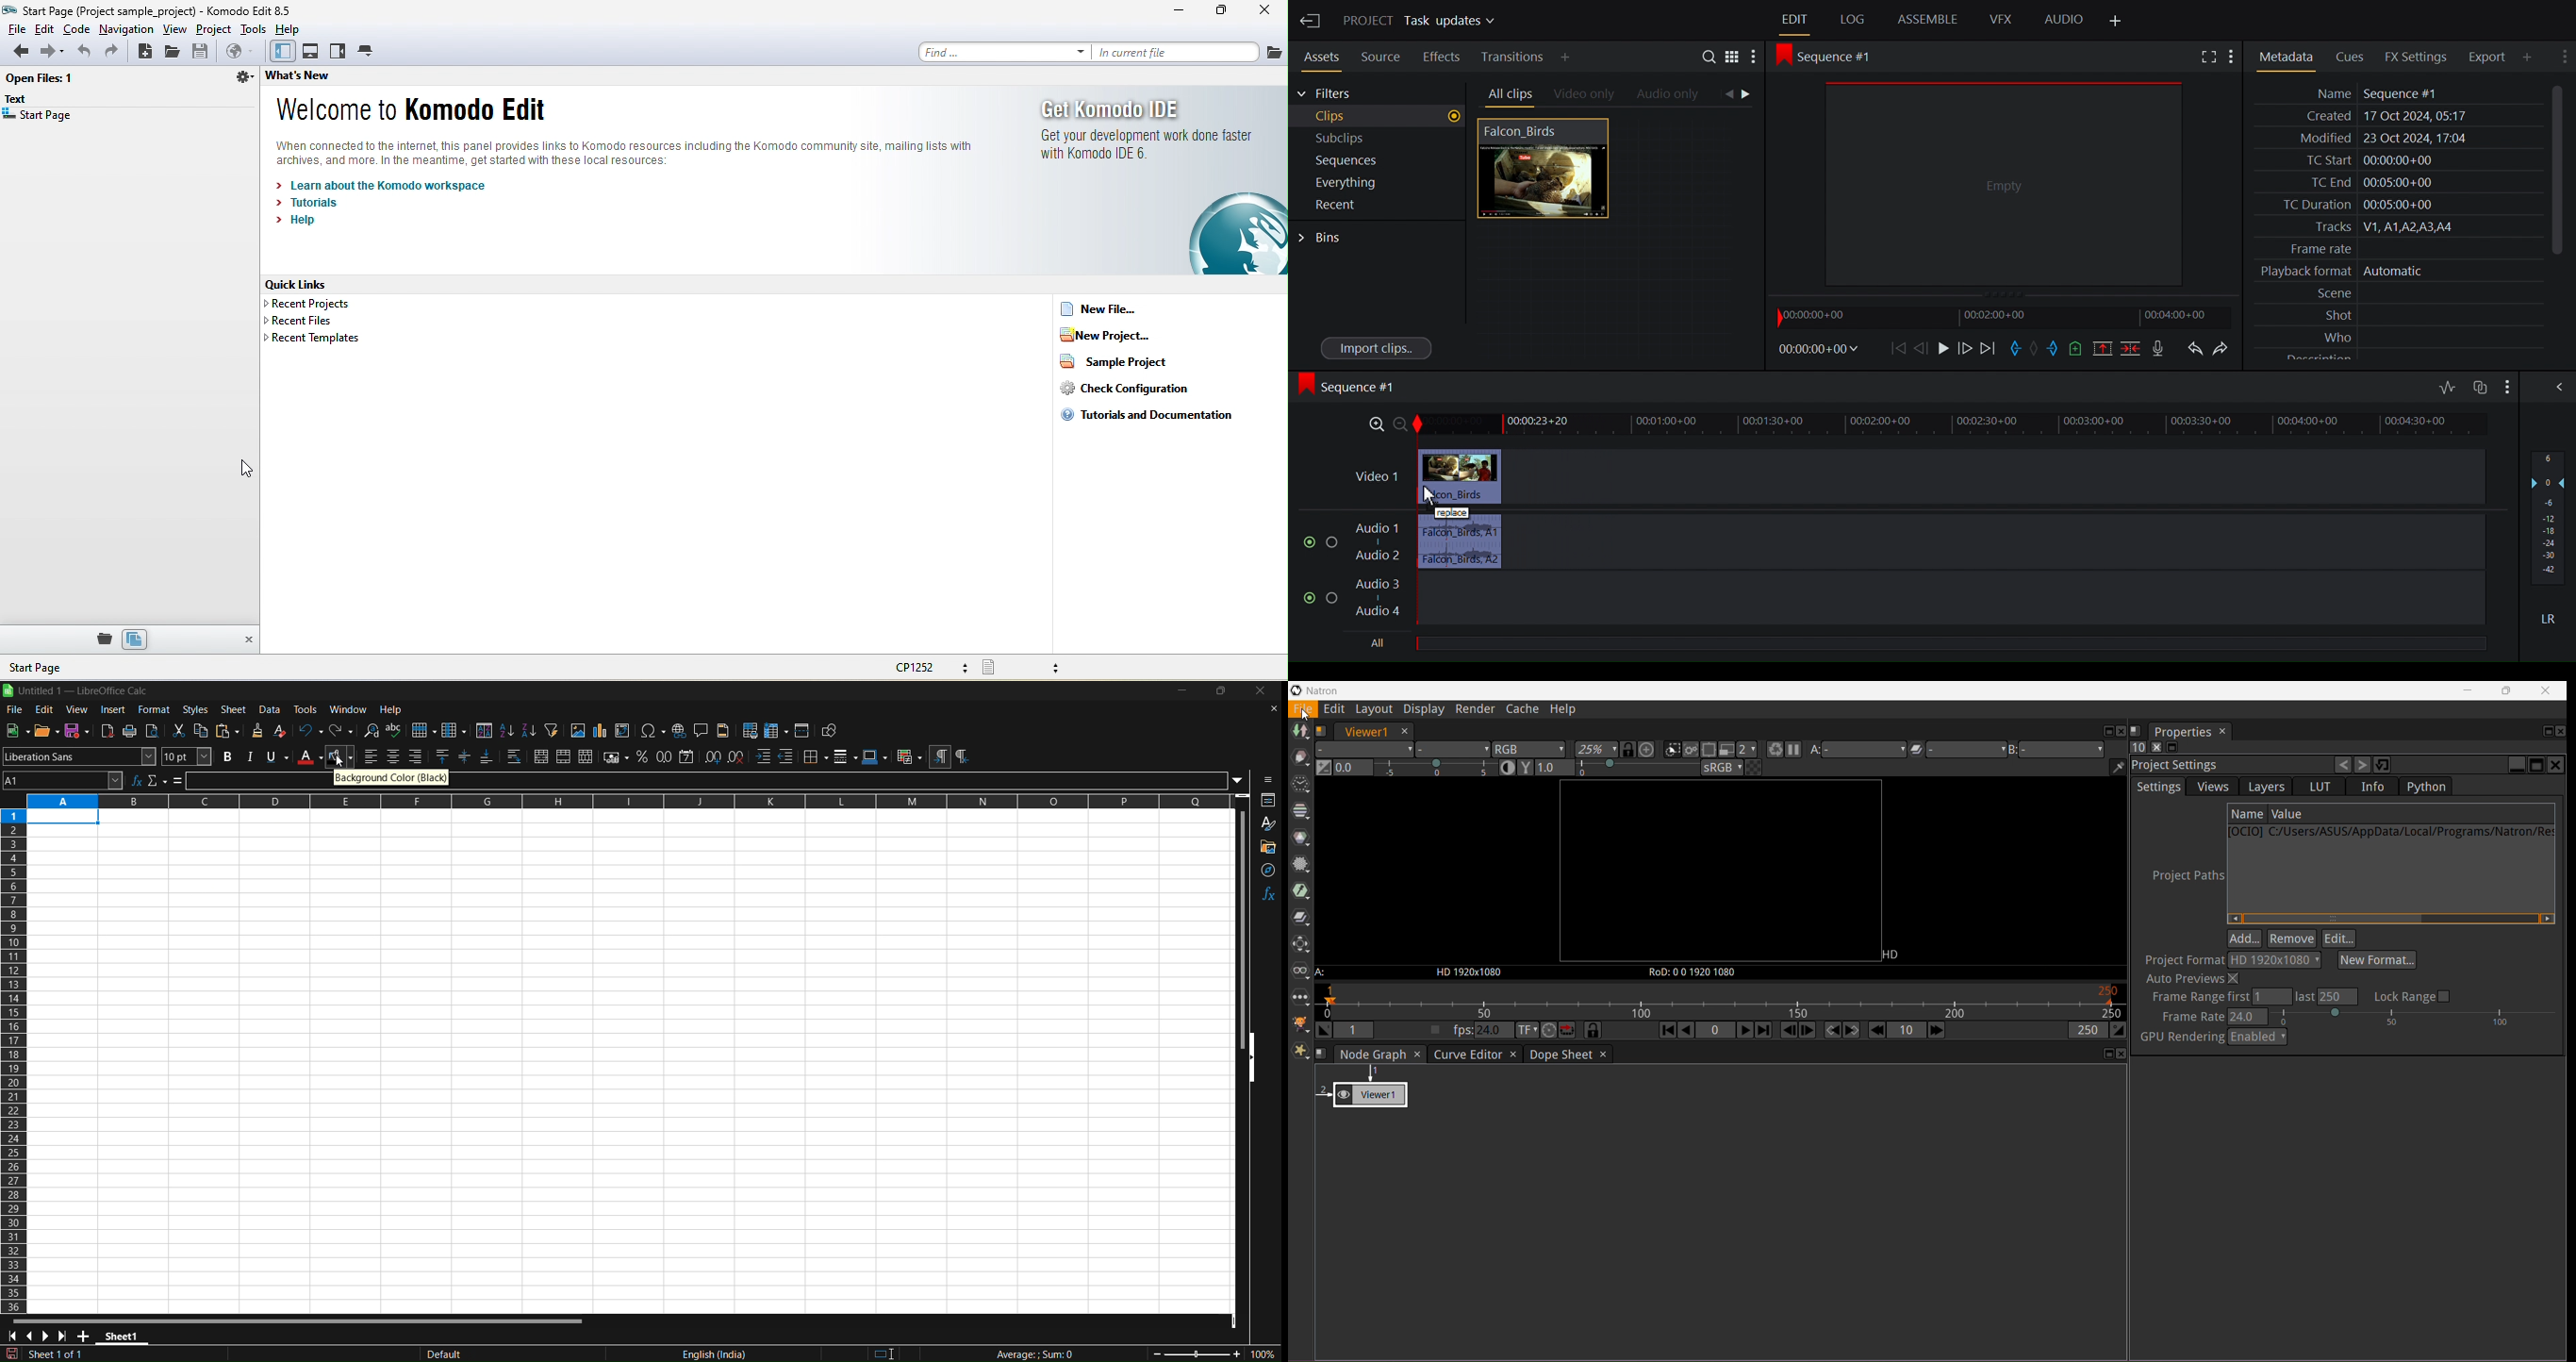 The height and width of the screenshot is (1372, 2576). Describe the element at coordinates (1378, 117) in the screenshot. I see `Clips` at that location.